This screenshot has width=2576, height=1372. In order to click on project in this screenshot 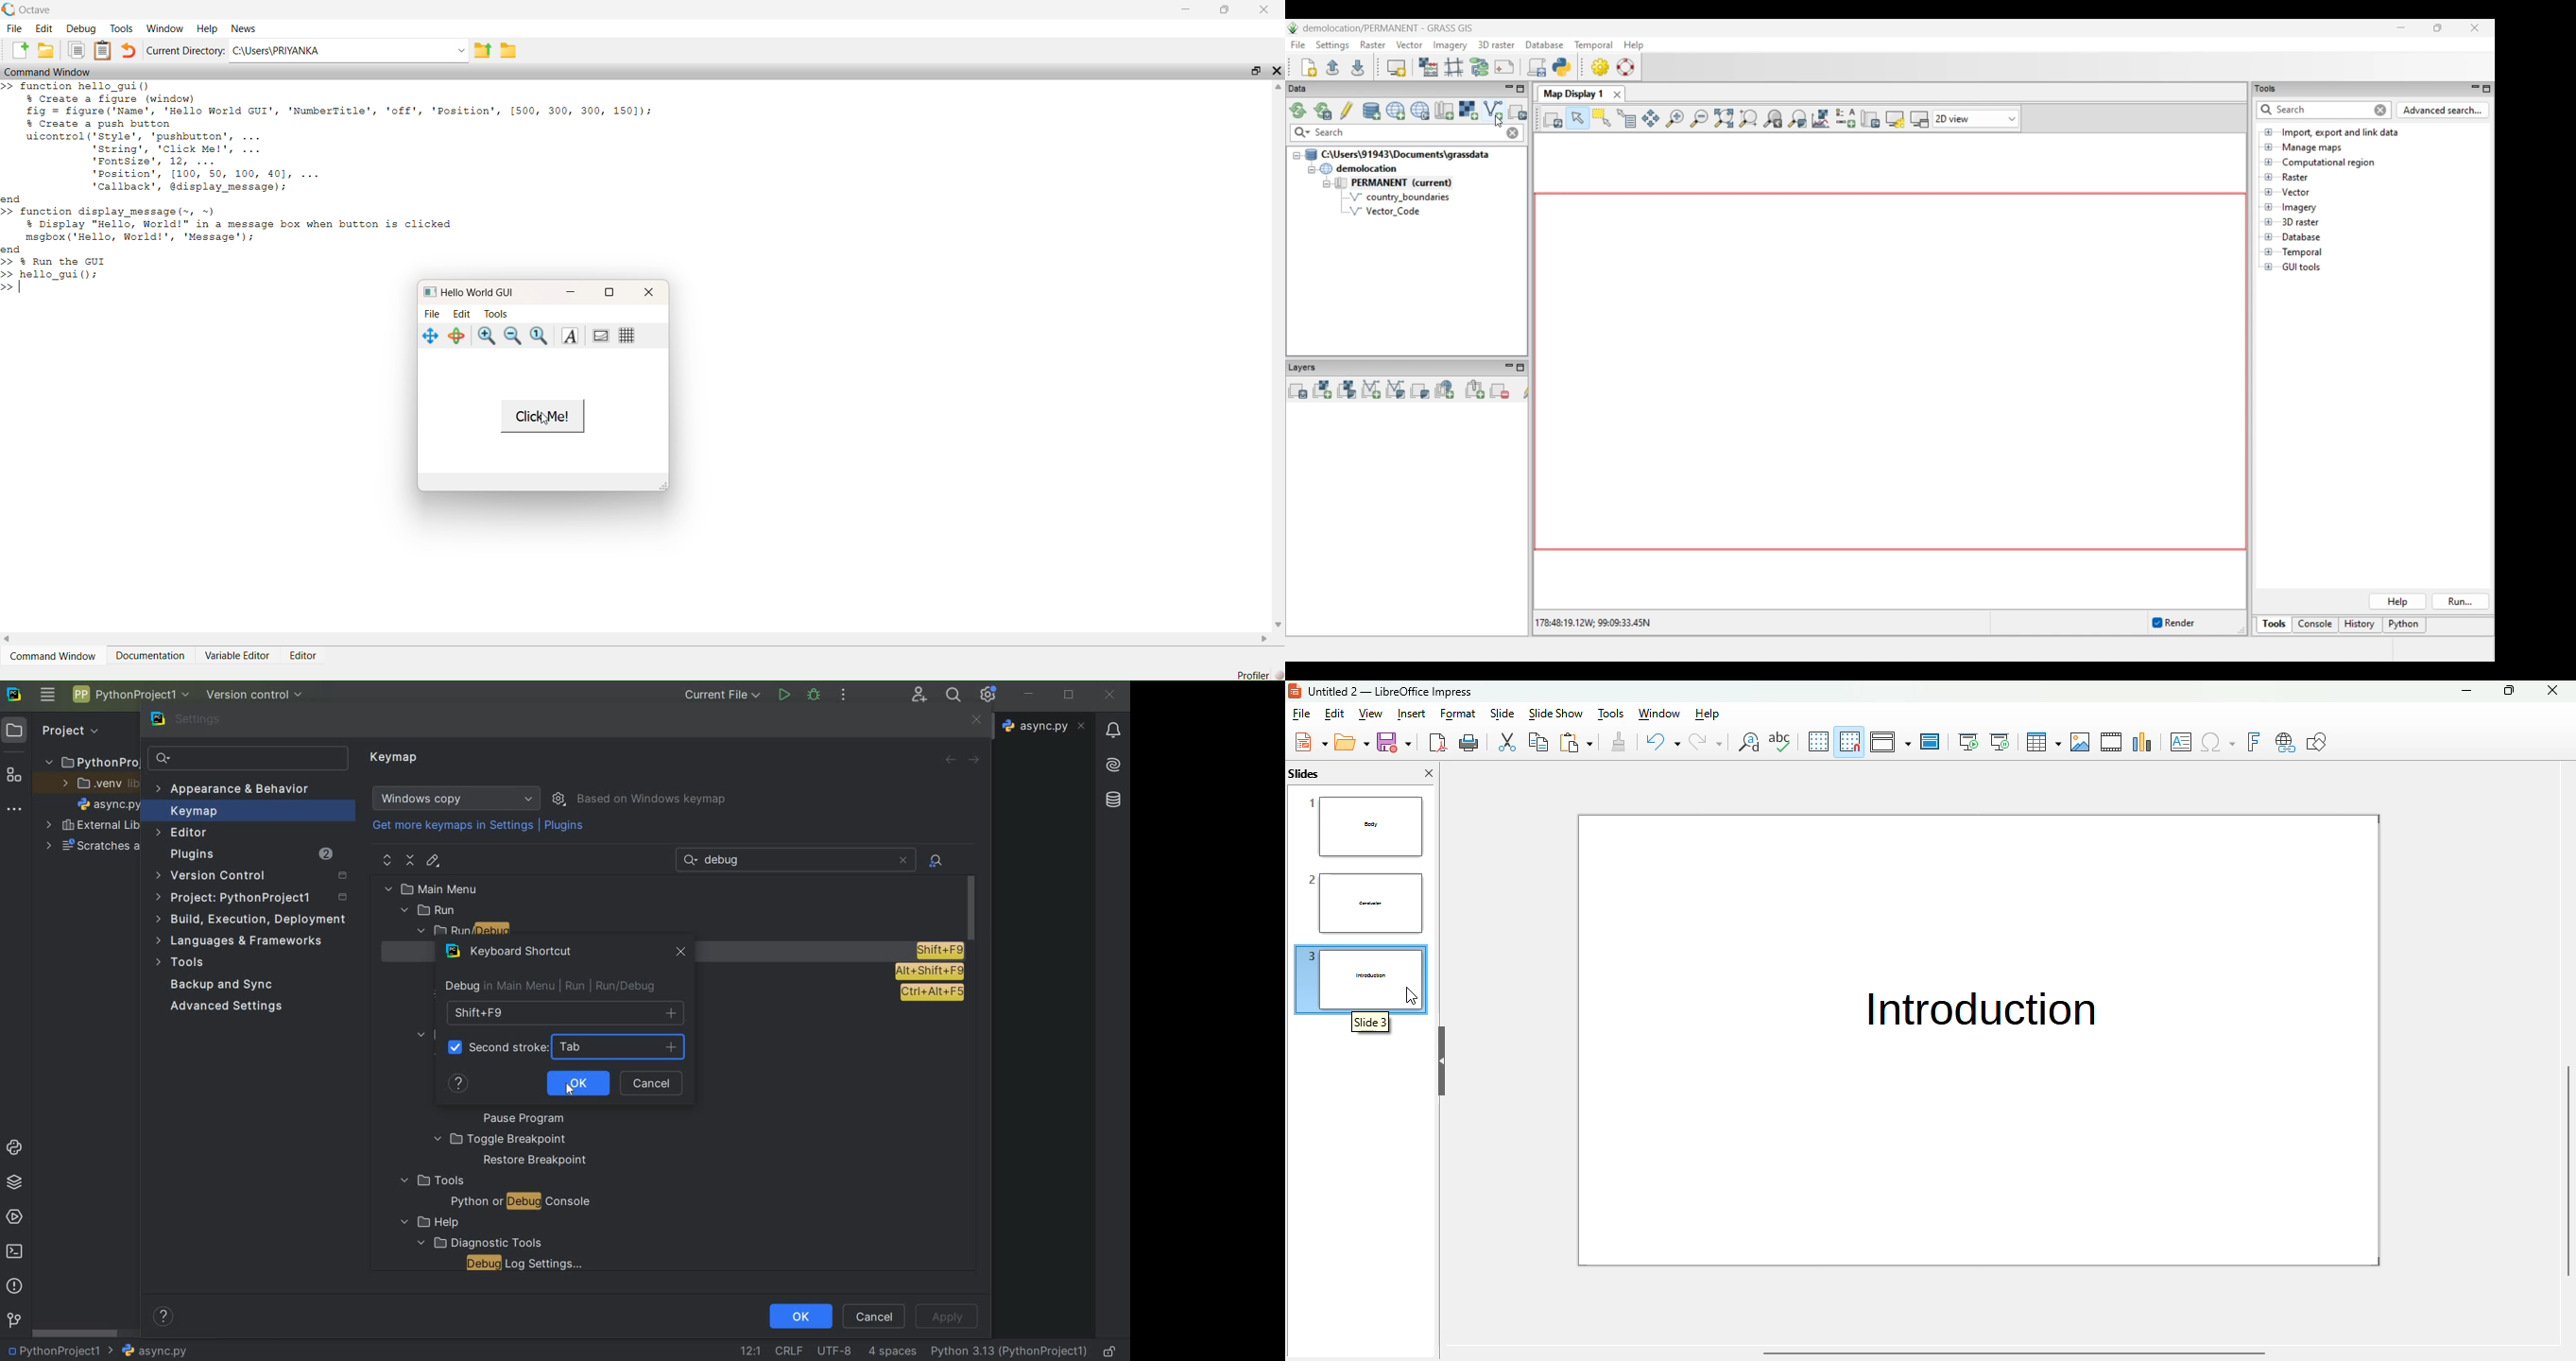, I will do `click(254, 899)`.